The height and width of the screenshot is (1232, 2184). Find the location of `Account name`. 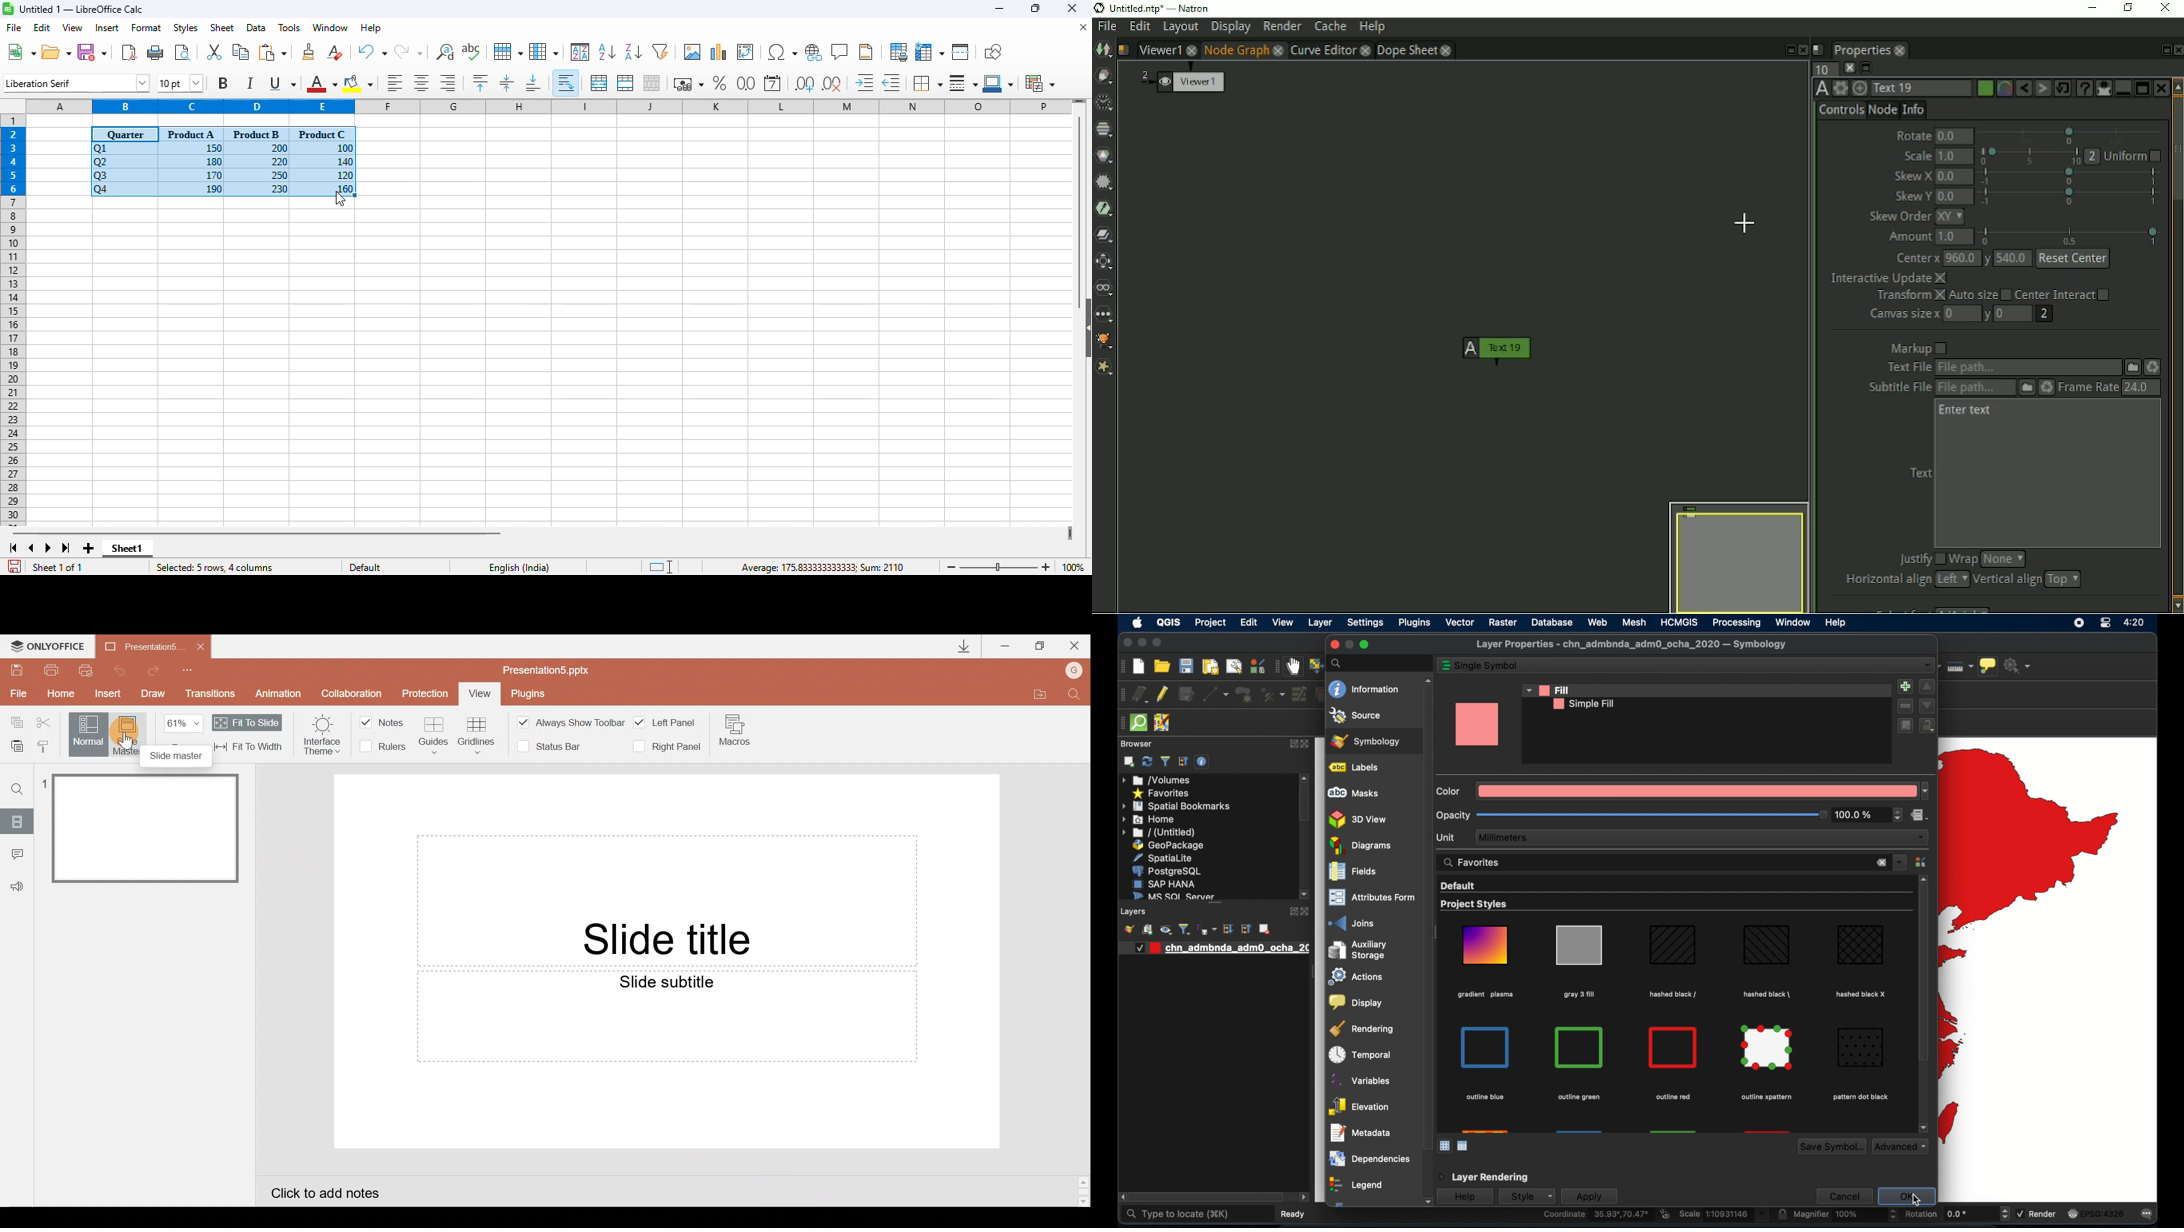

Account name is located at coordinates (1077, 669).